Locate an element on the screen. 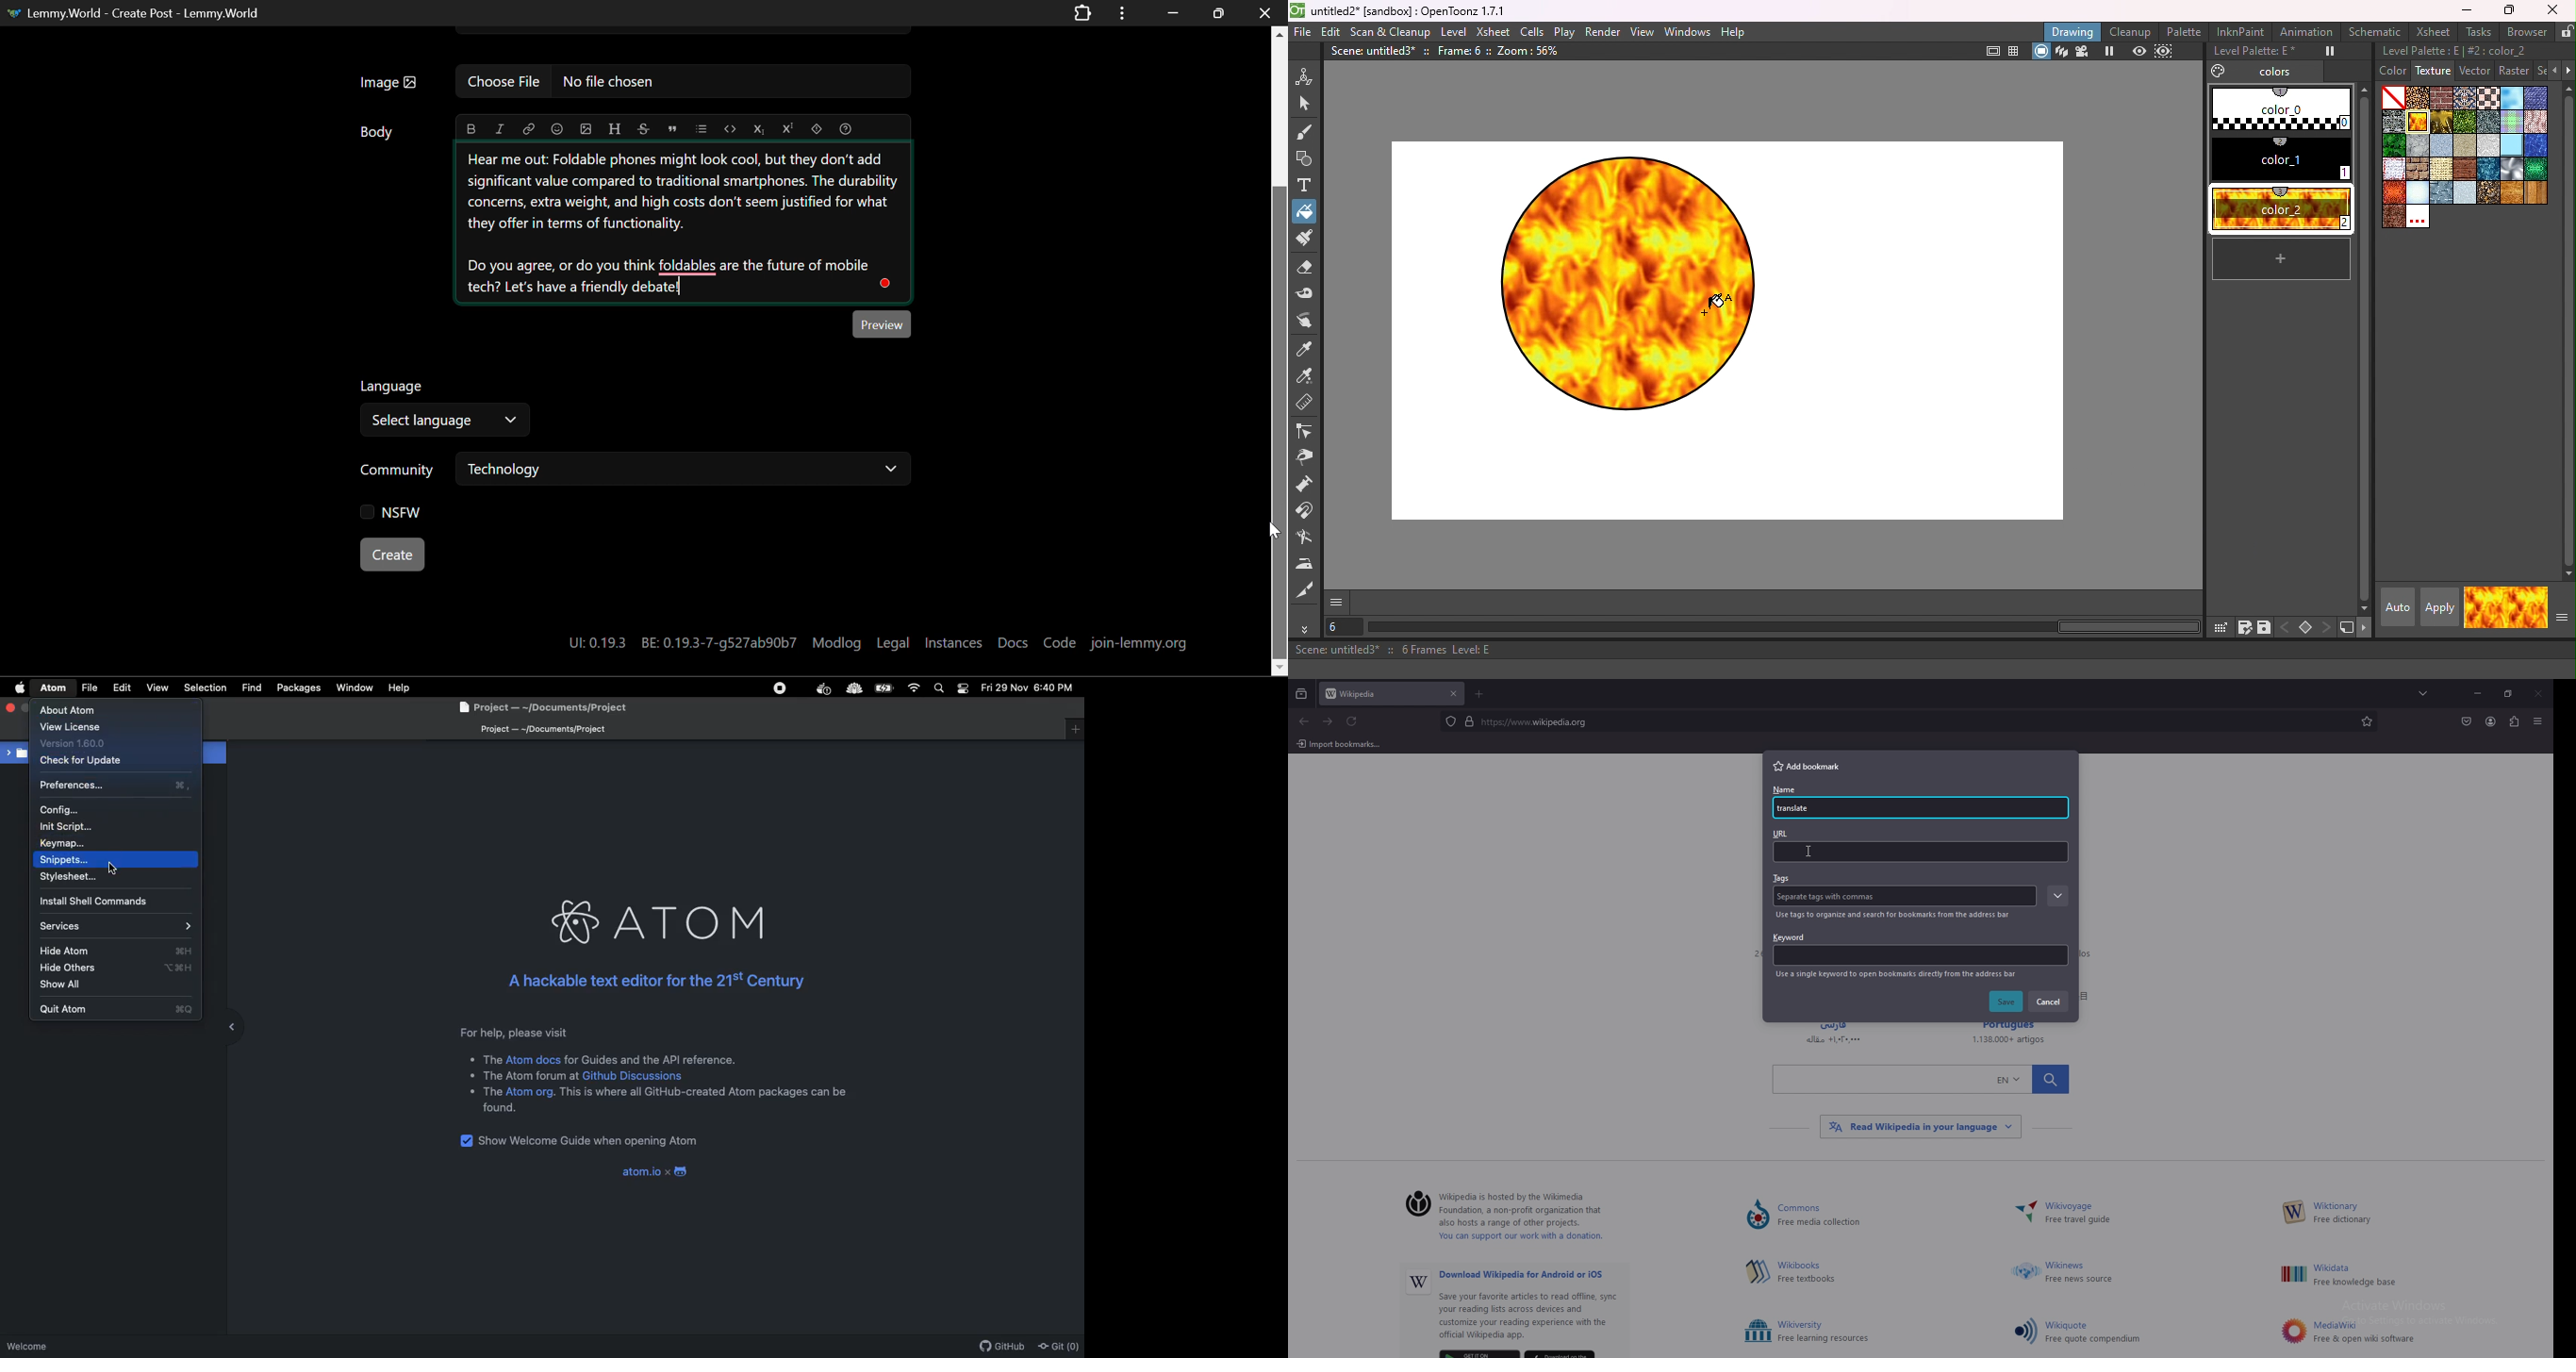   is located at coordinates (2291, 1331).